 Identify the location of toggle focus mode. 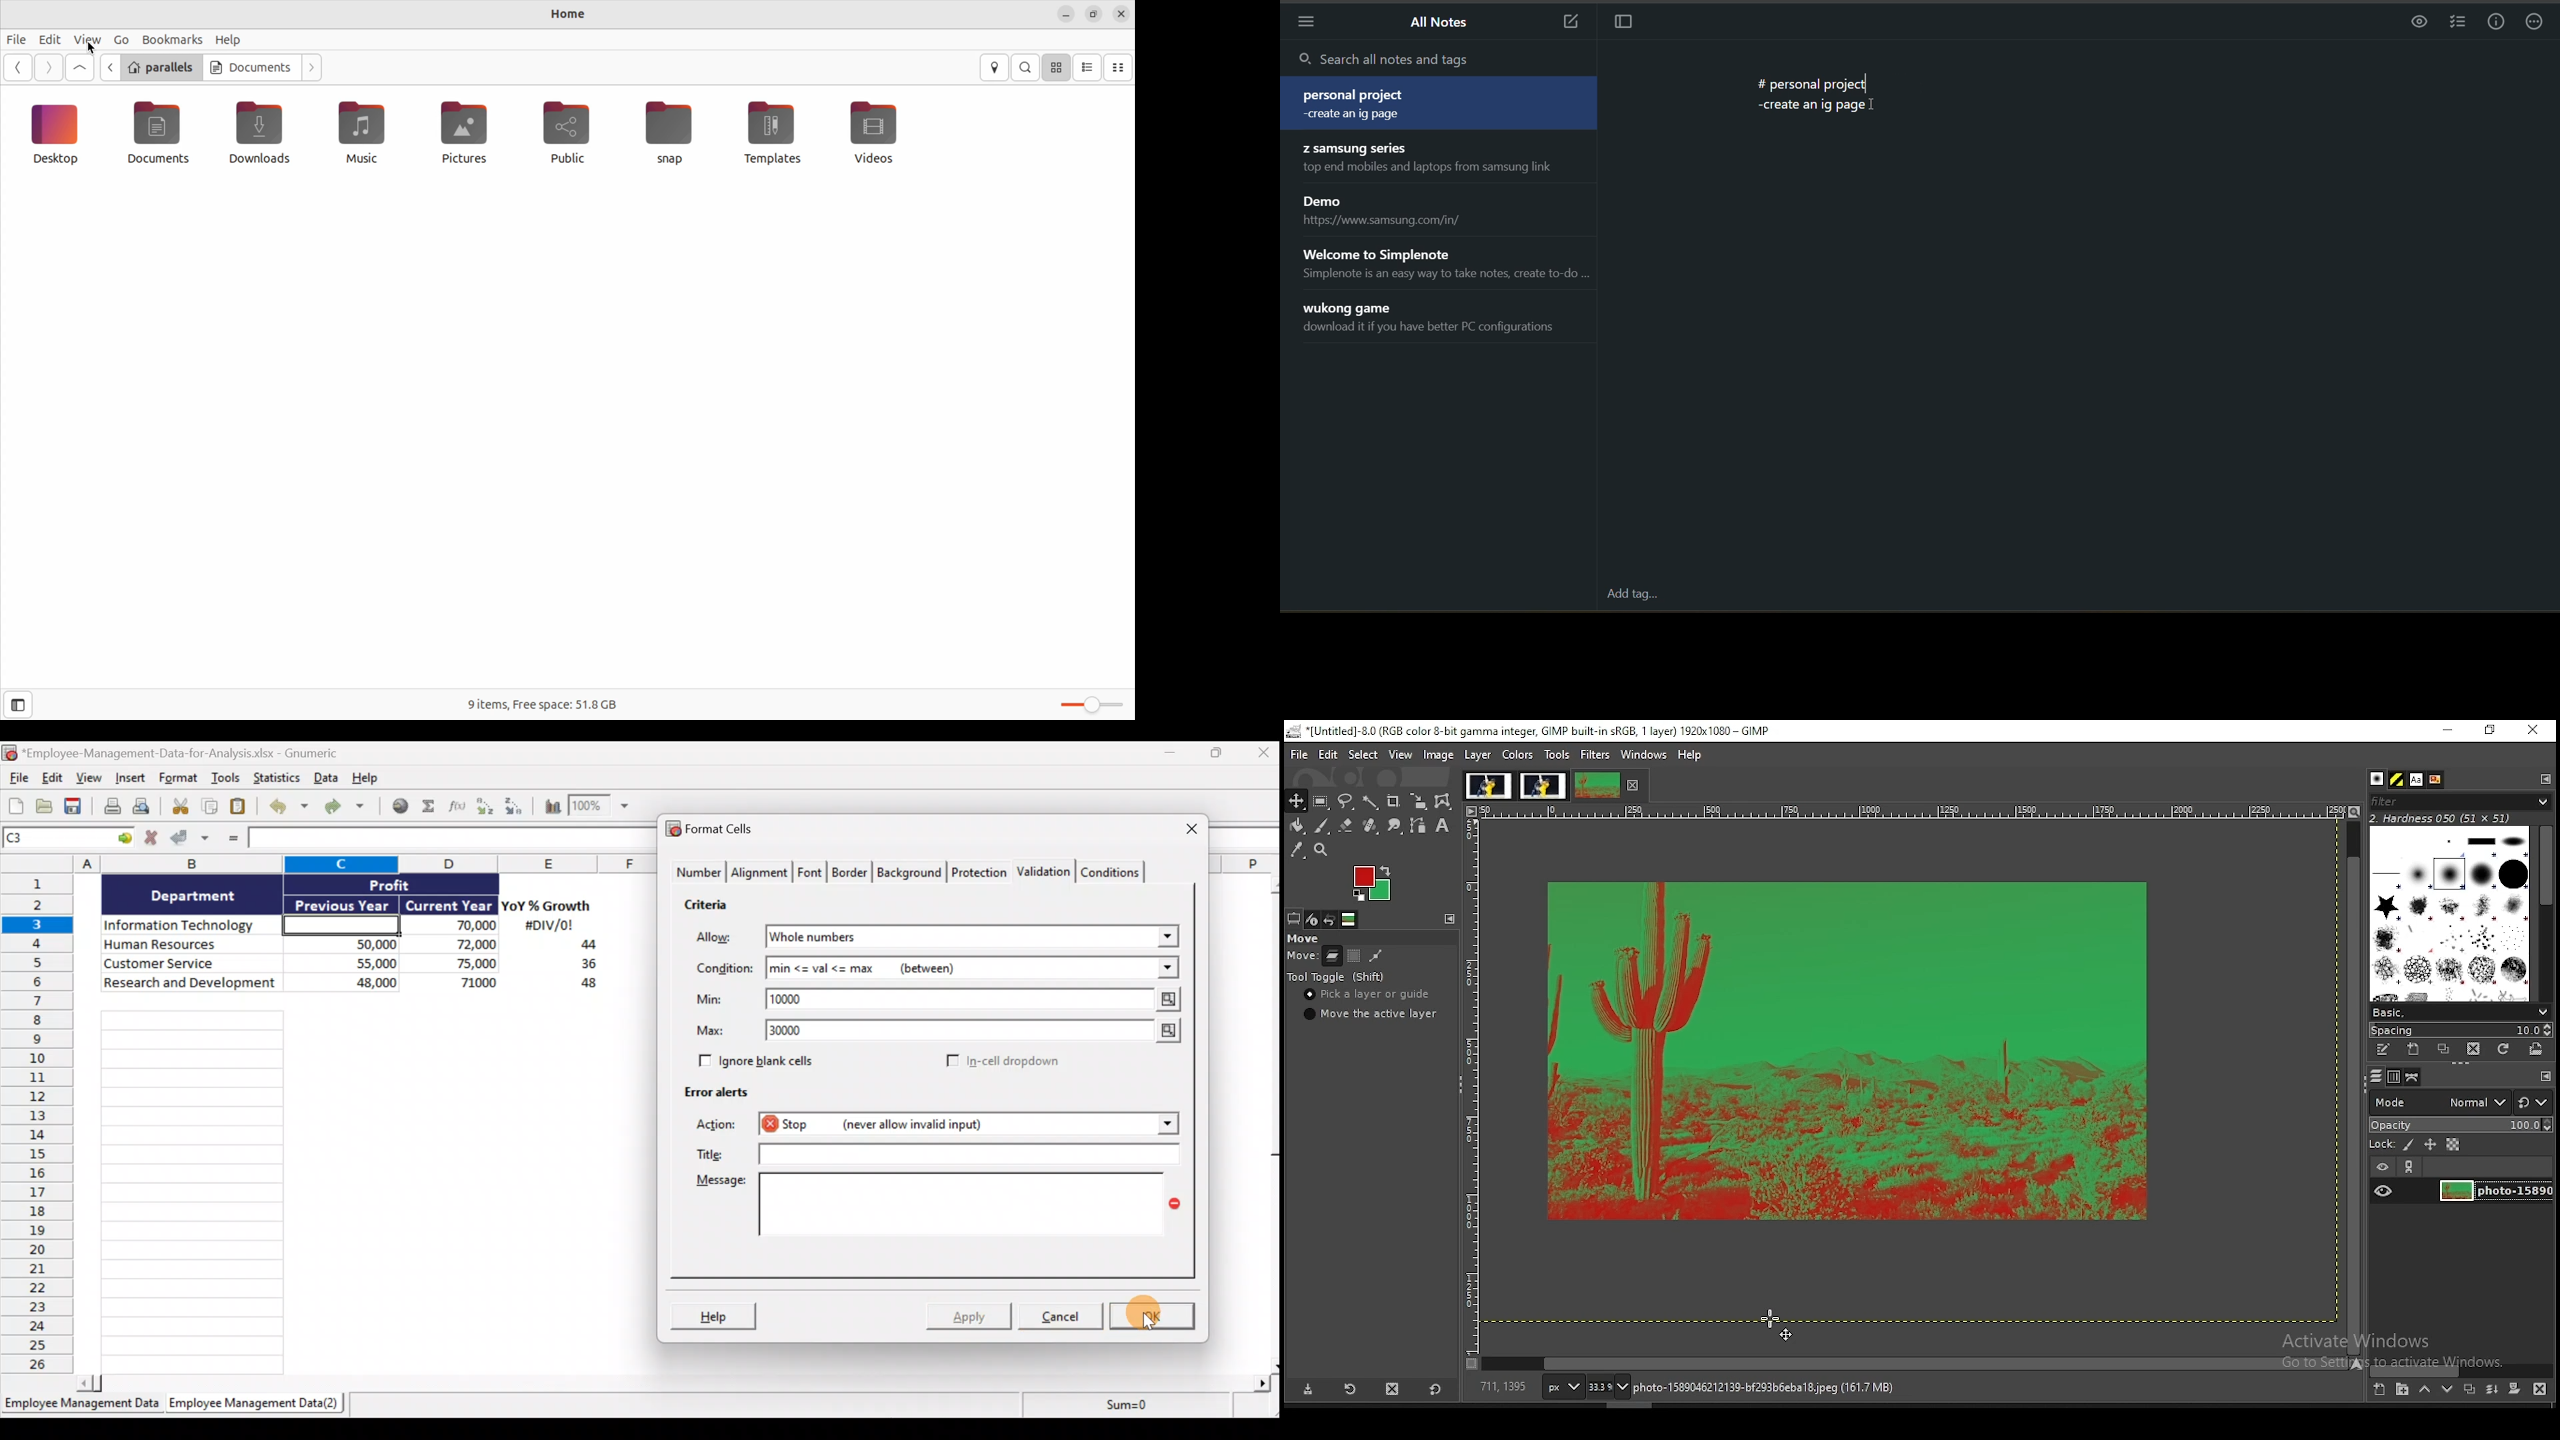
(1625, 24).